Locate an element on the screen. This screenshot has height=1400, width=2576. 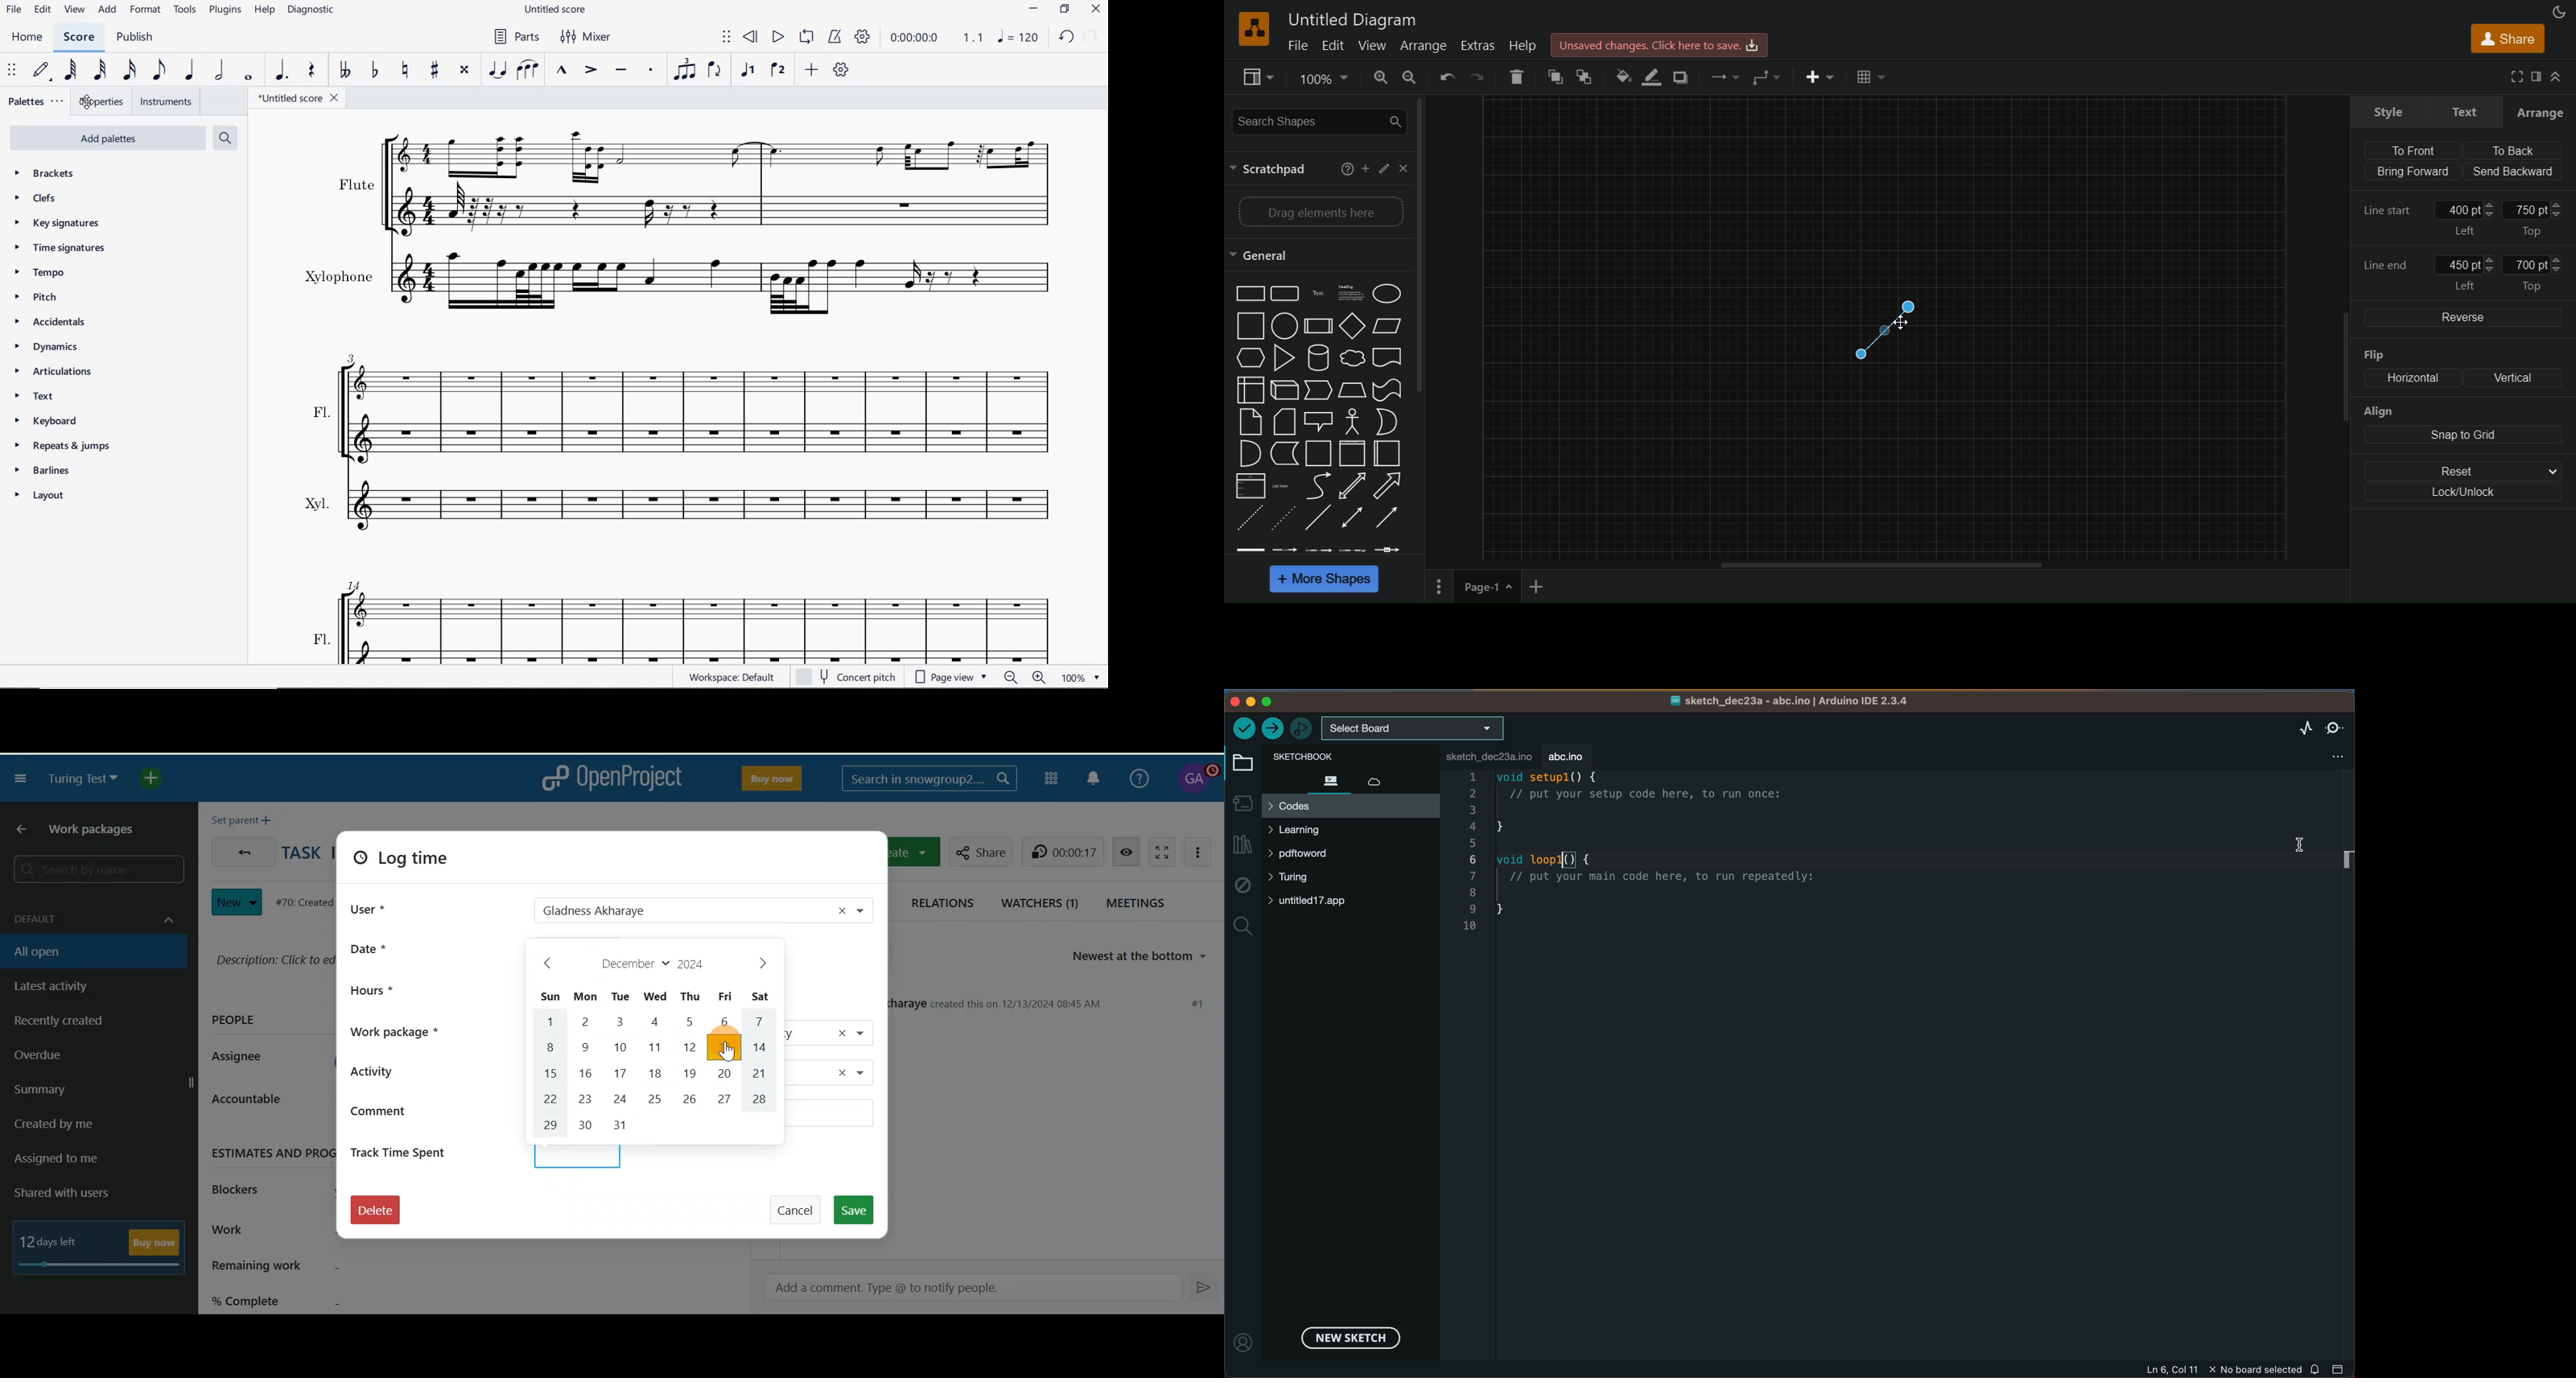
flute is located at coordinates (695, 182).